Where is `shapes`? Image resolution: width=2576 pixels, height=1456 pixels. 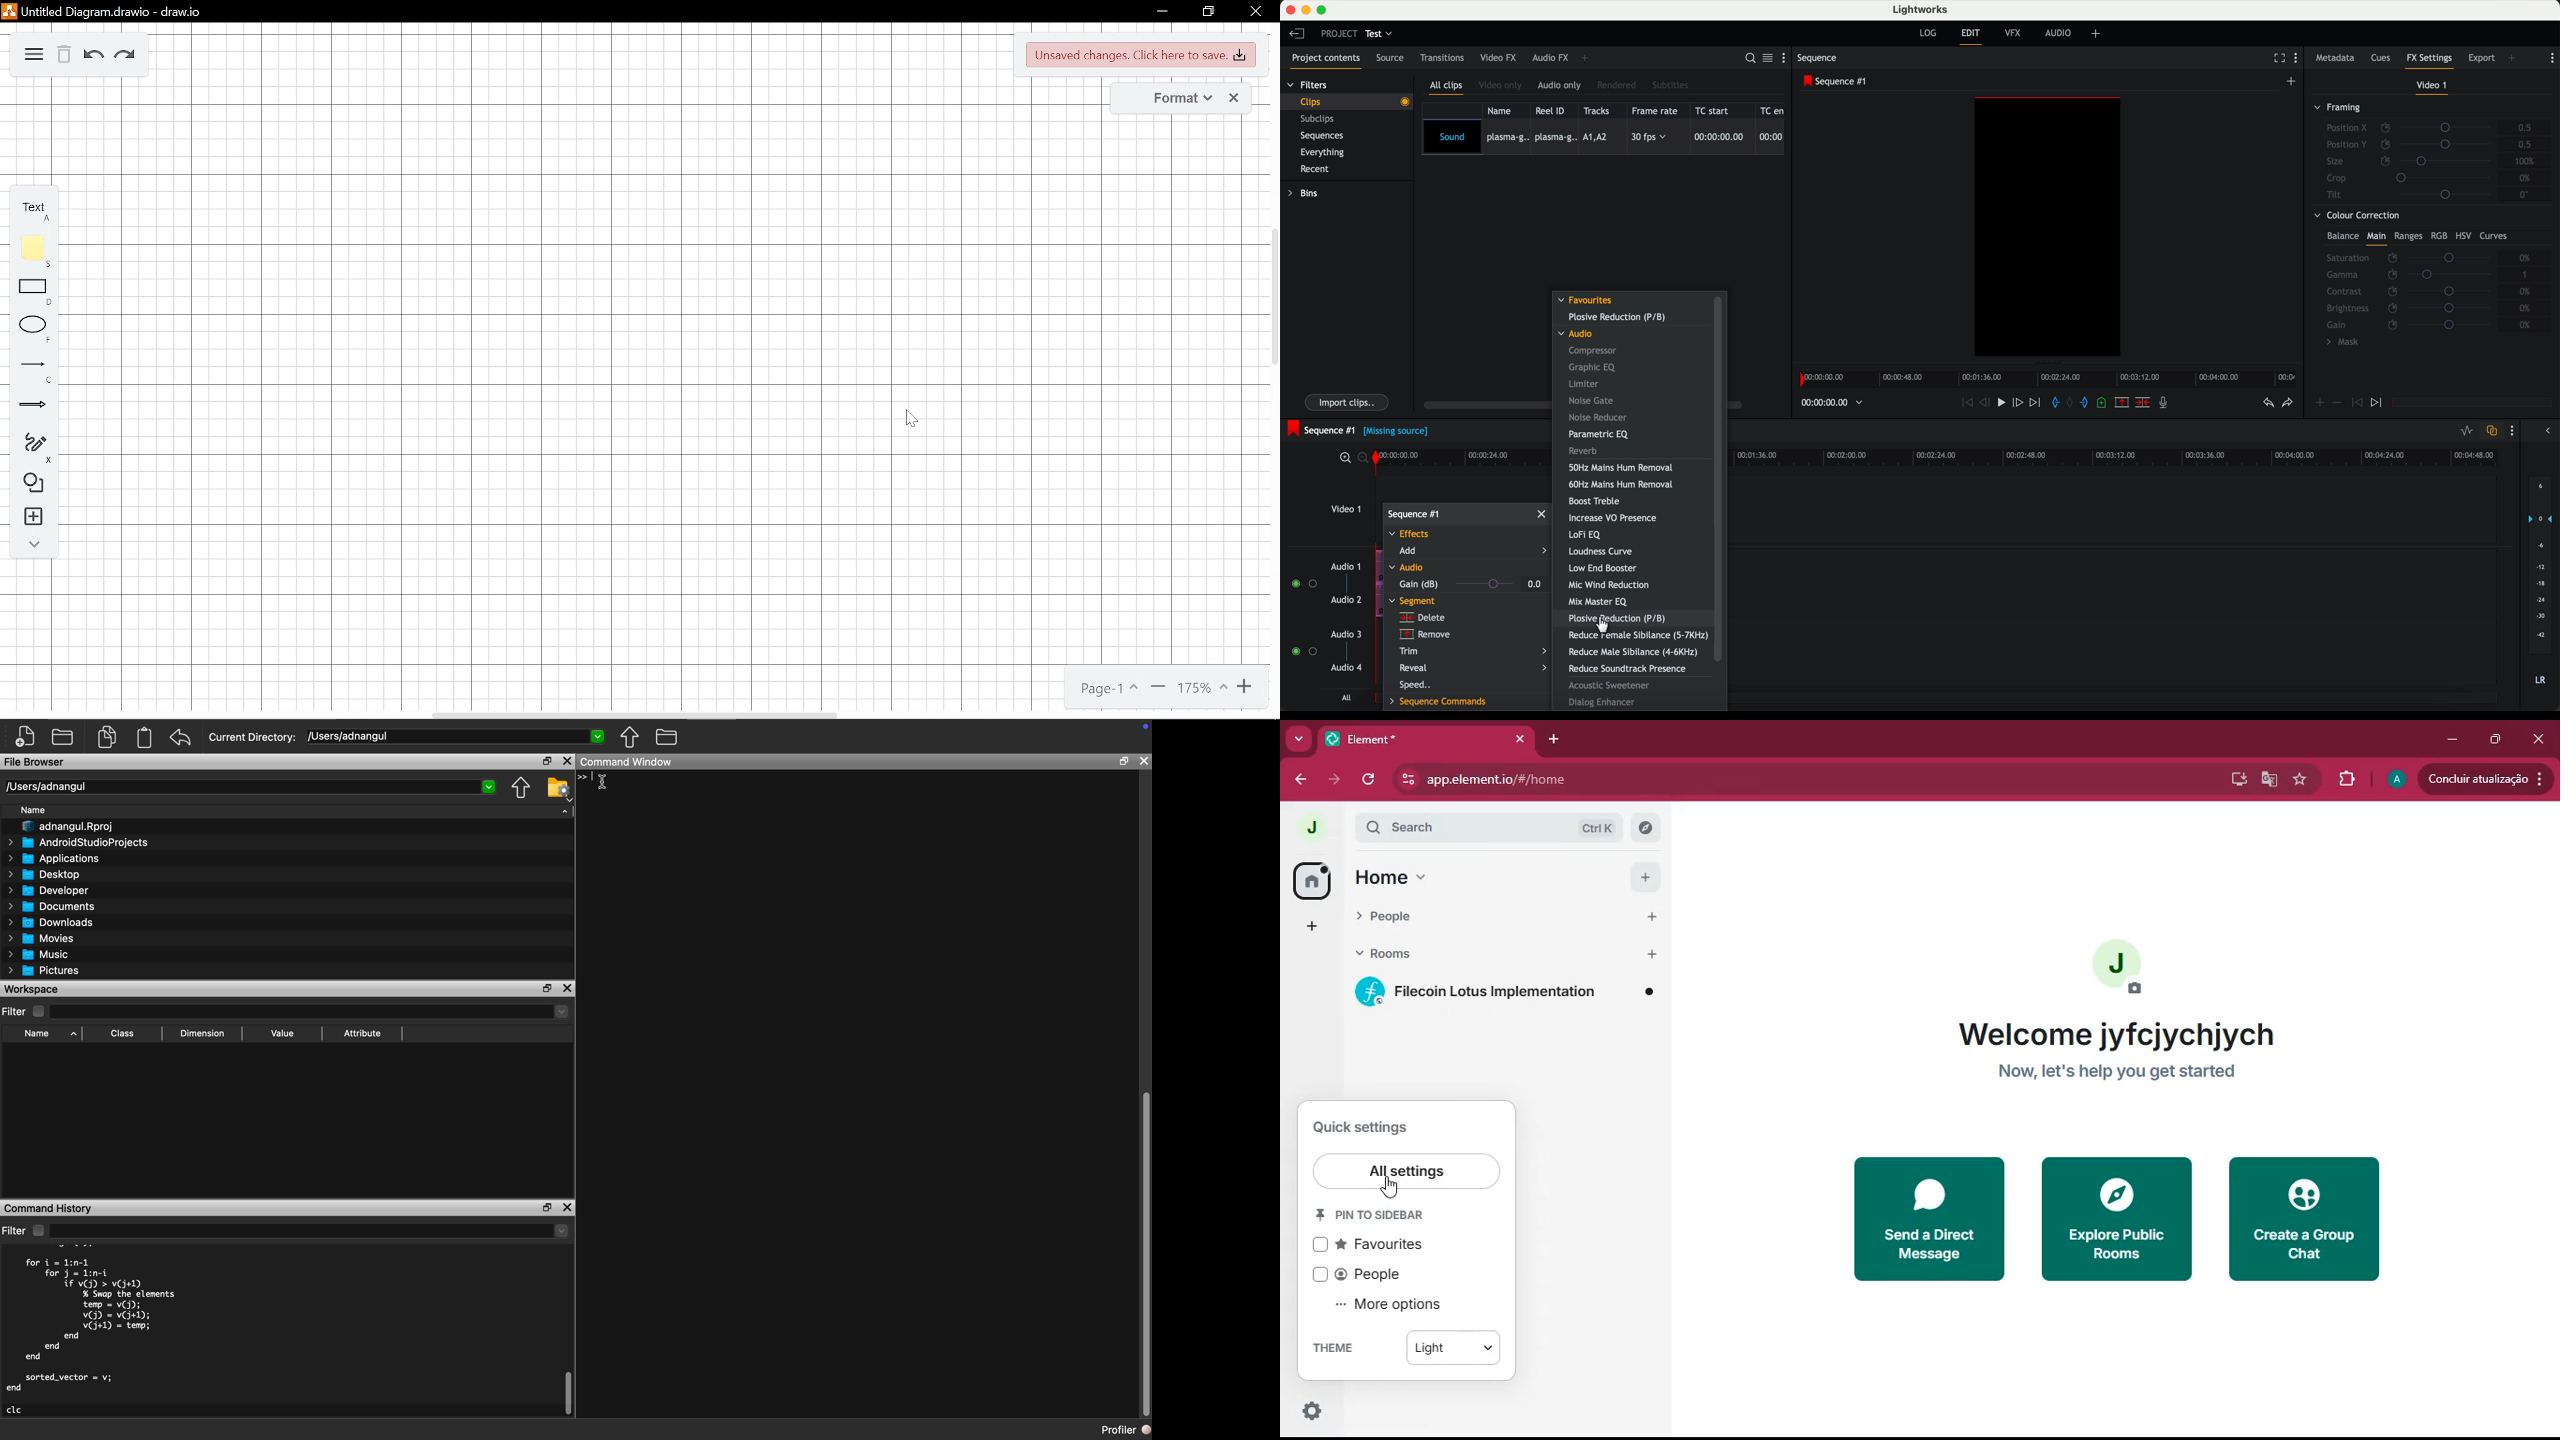
shapes is located at coordinates (27, 485).